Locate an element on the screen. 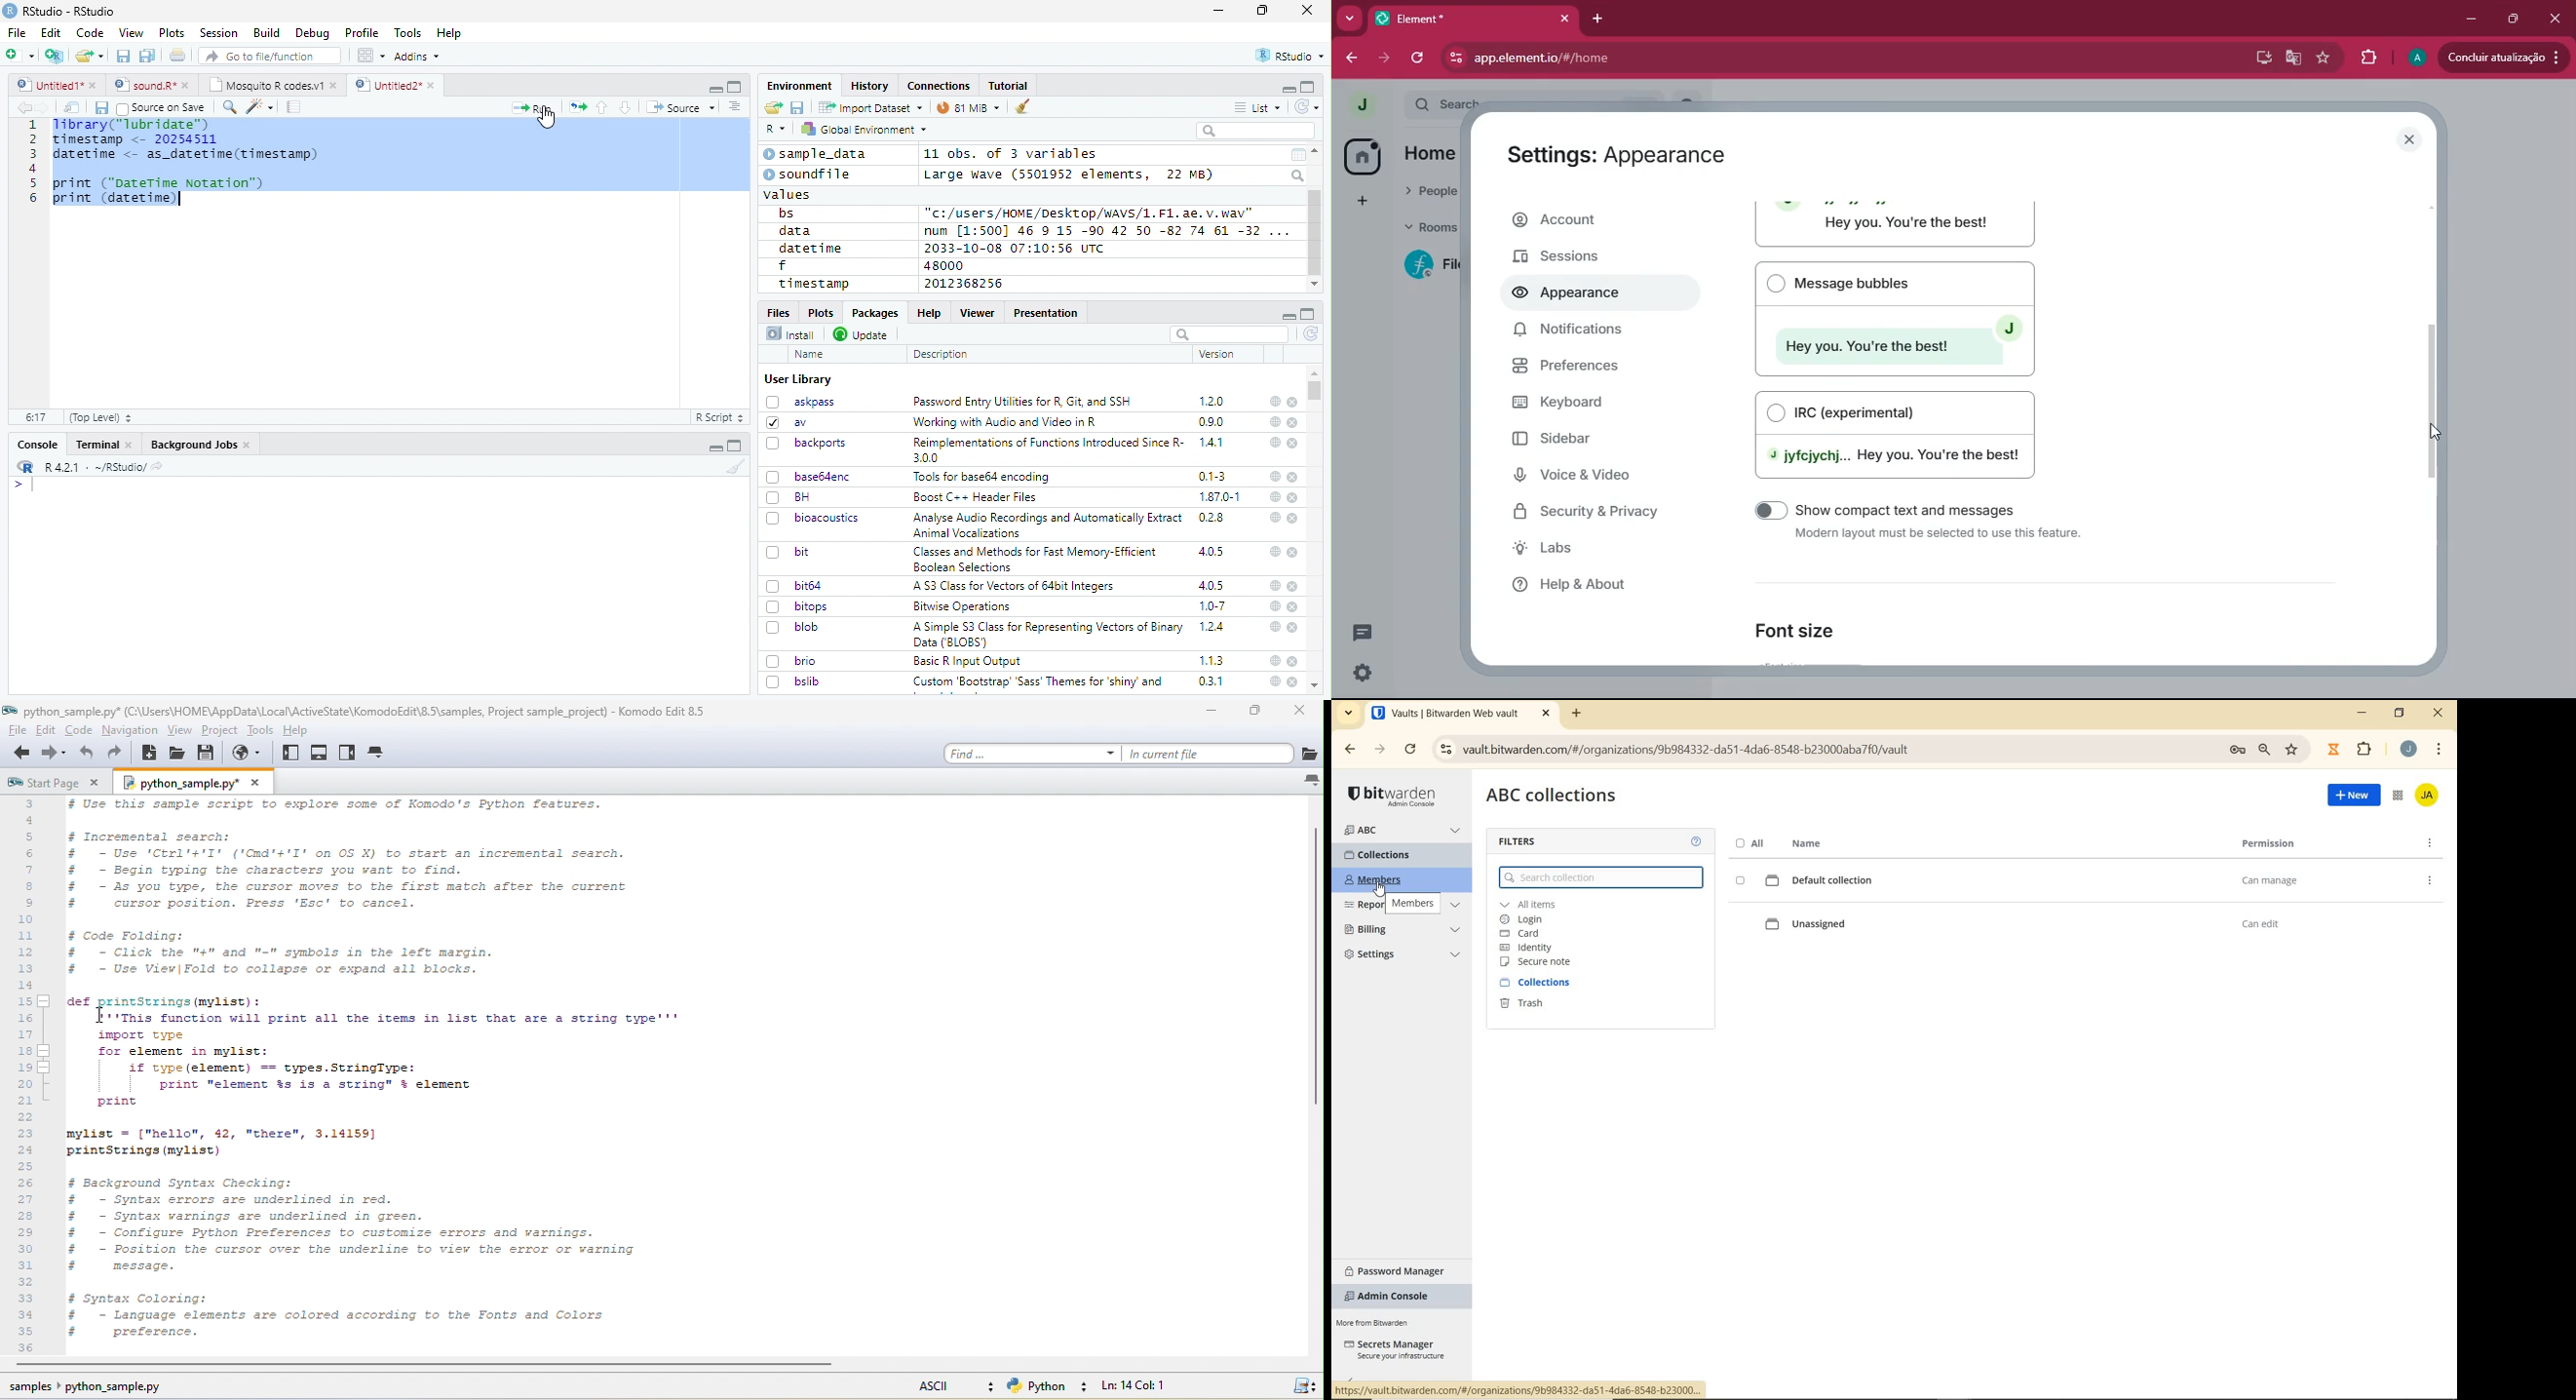 This screenshot has width=2576, height=1400. New file is located at coordinates (21, 56).